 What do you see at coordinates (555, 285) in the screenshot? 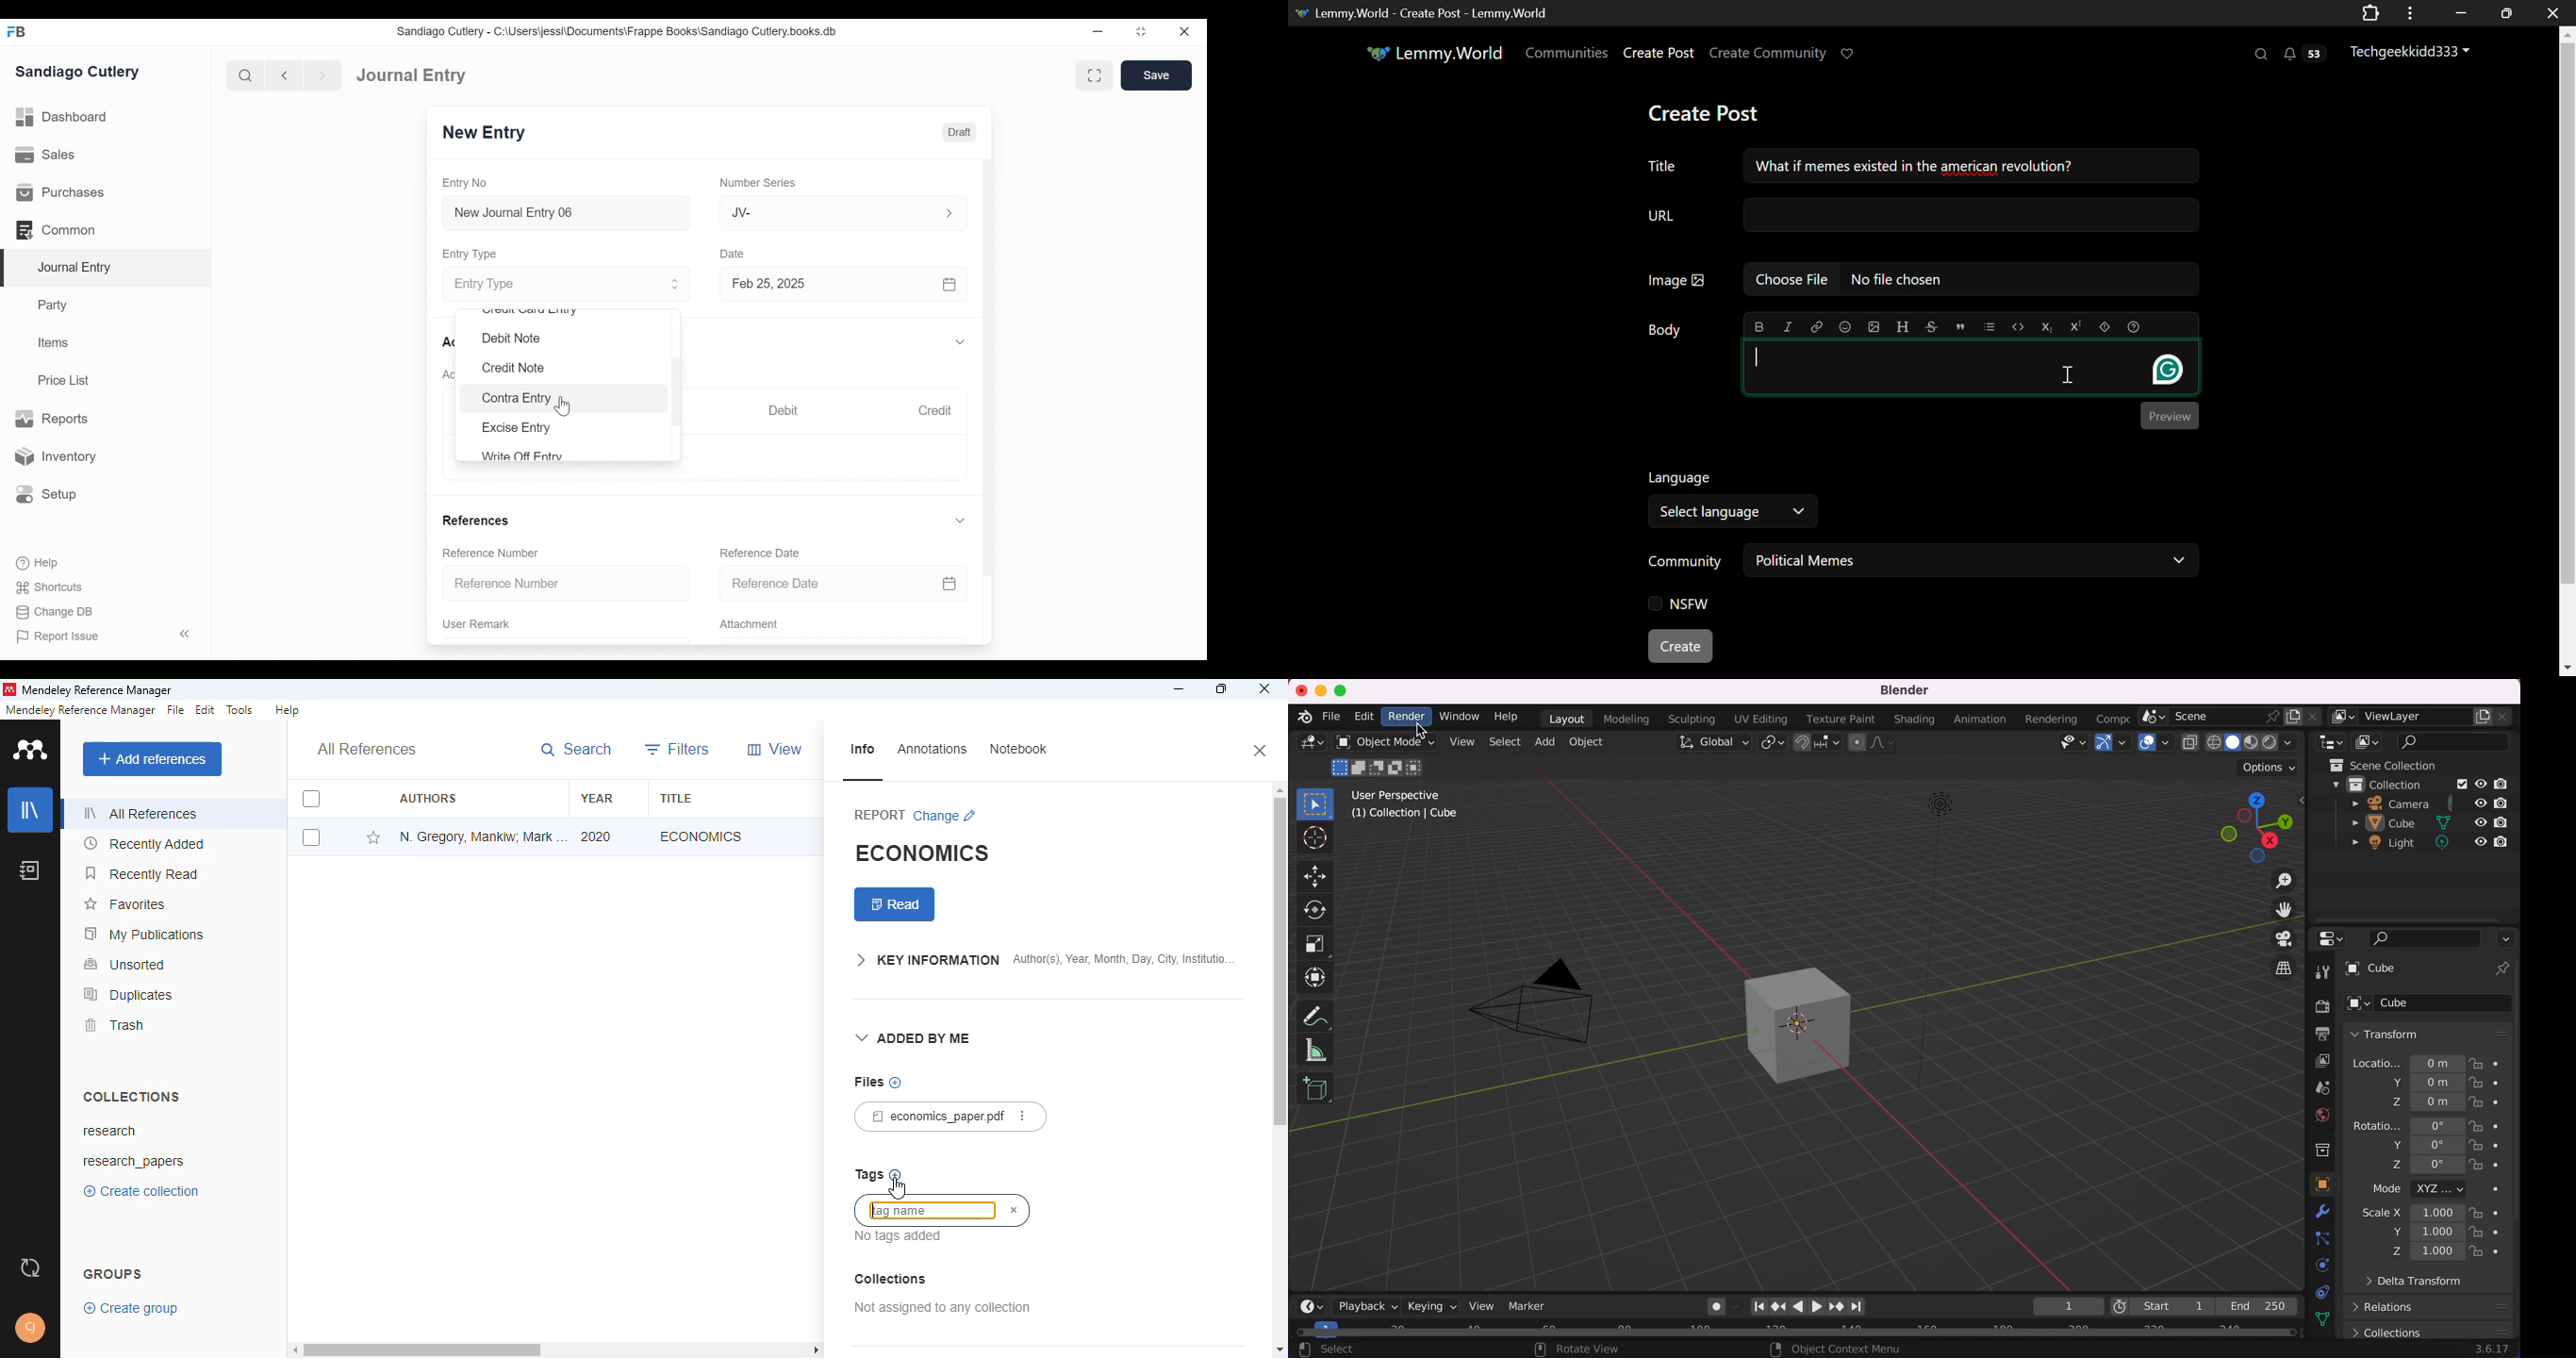
I see `Entry Type` at bounding box center [555, 285].